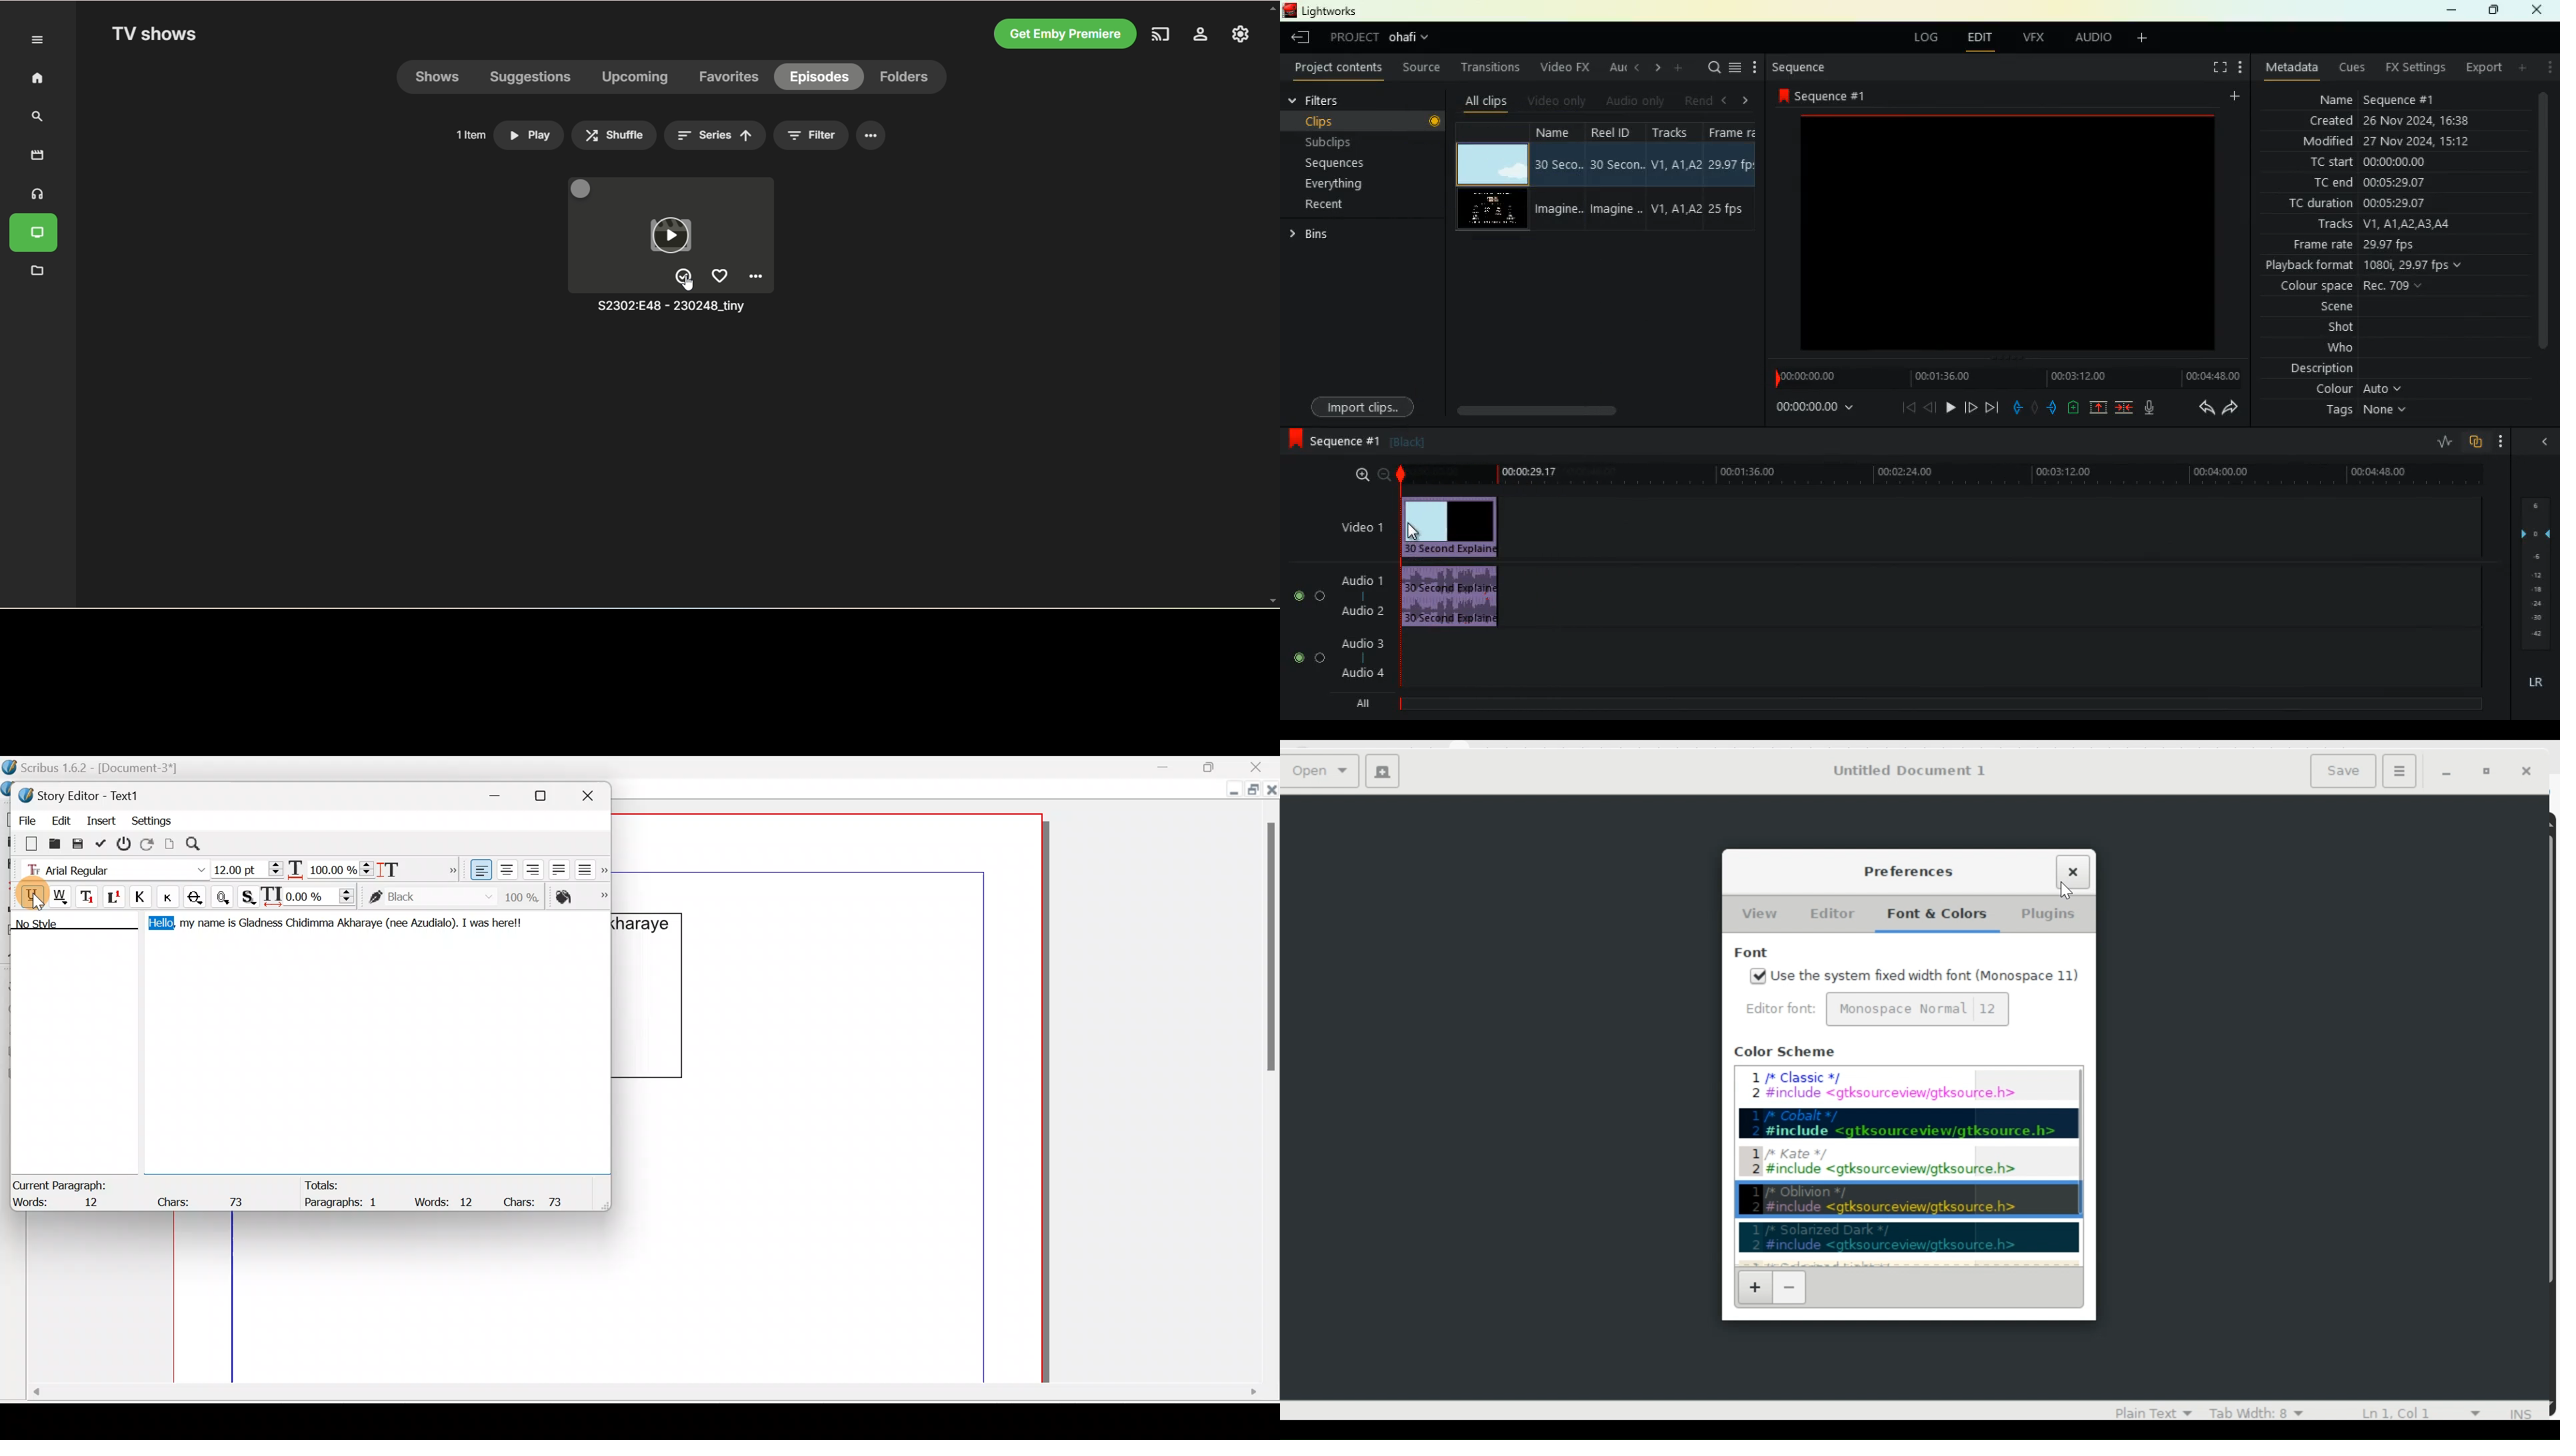 The height and width of the screenshot is (1456, 2576). Describe the element at coordinates (2087, 39) in the screenshot. I see `audio` at that location.